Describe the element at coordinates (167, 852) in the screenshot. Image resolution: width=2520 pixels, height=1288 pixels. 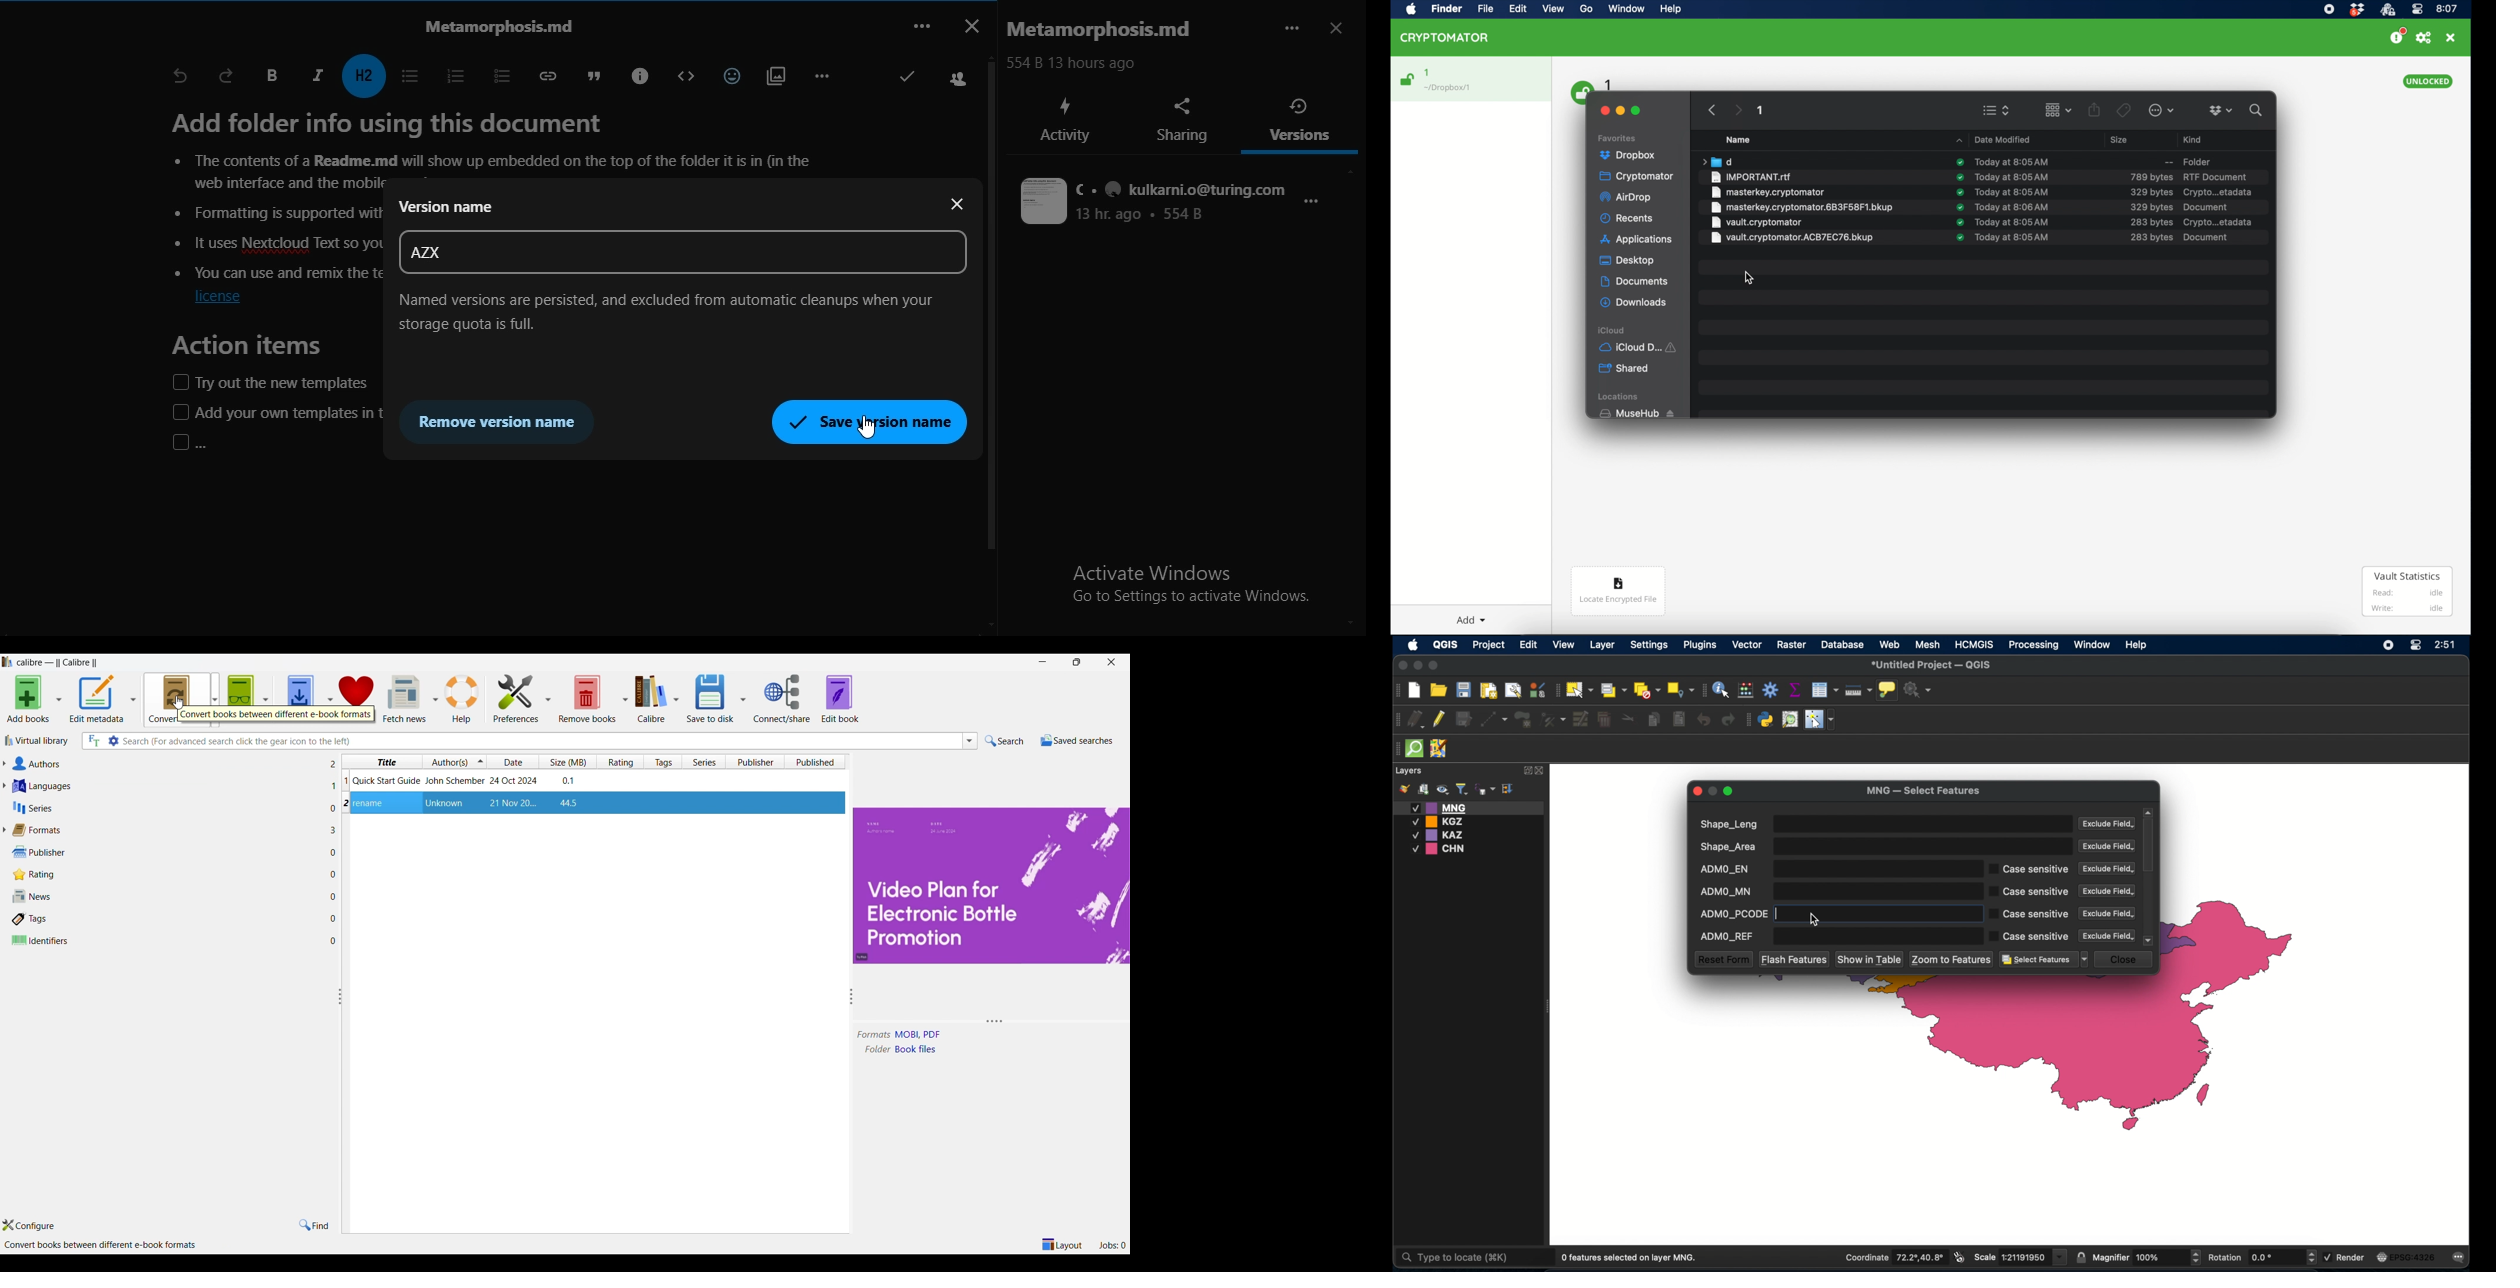
I see `Publisher` at that location.